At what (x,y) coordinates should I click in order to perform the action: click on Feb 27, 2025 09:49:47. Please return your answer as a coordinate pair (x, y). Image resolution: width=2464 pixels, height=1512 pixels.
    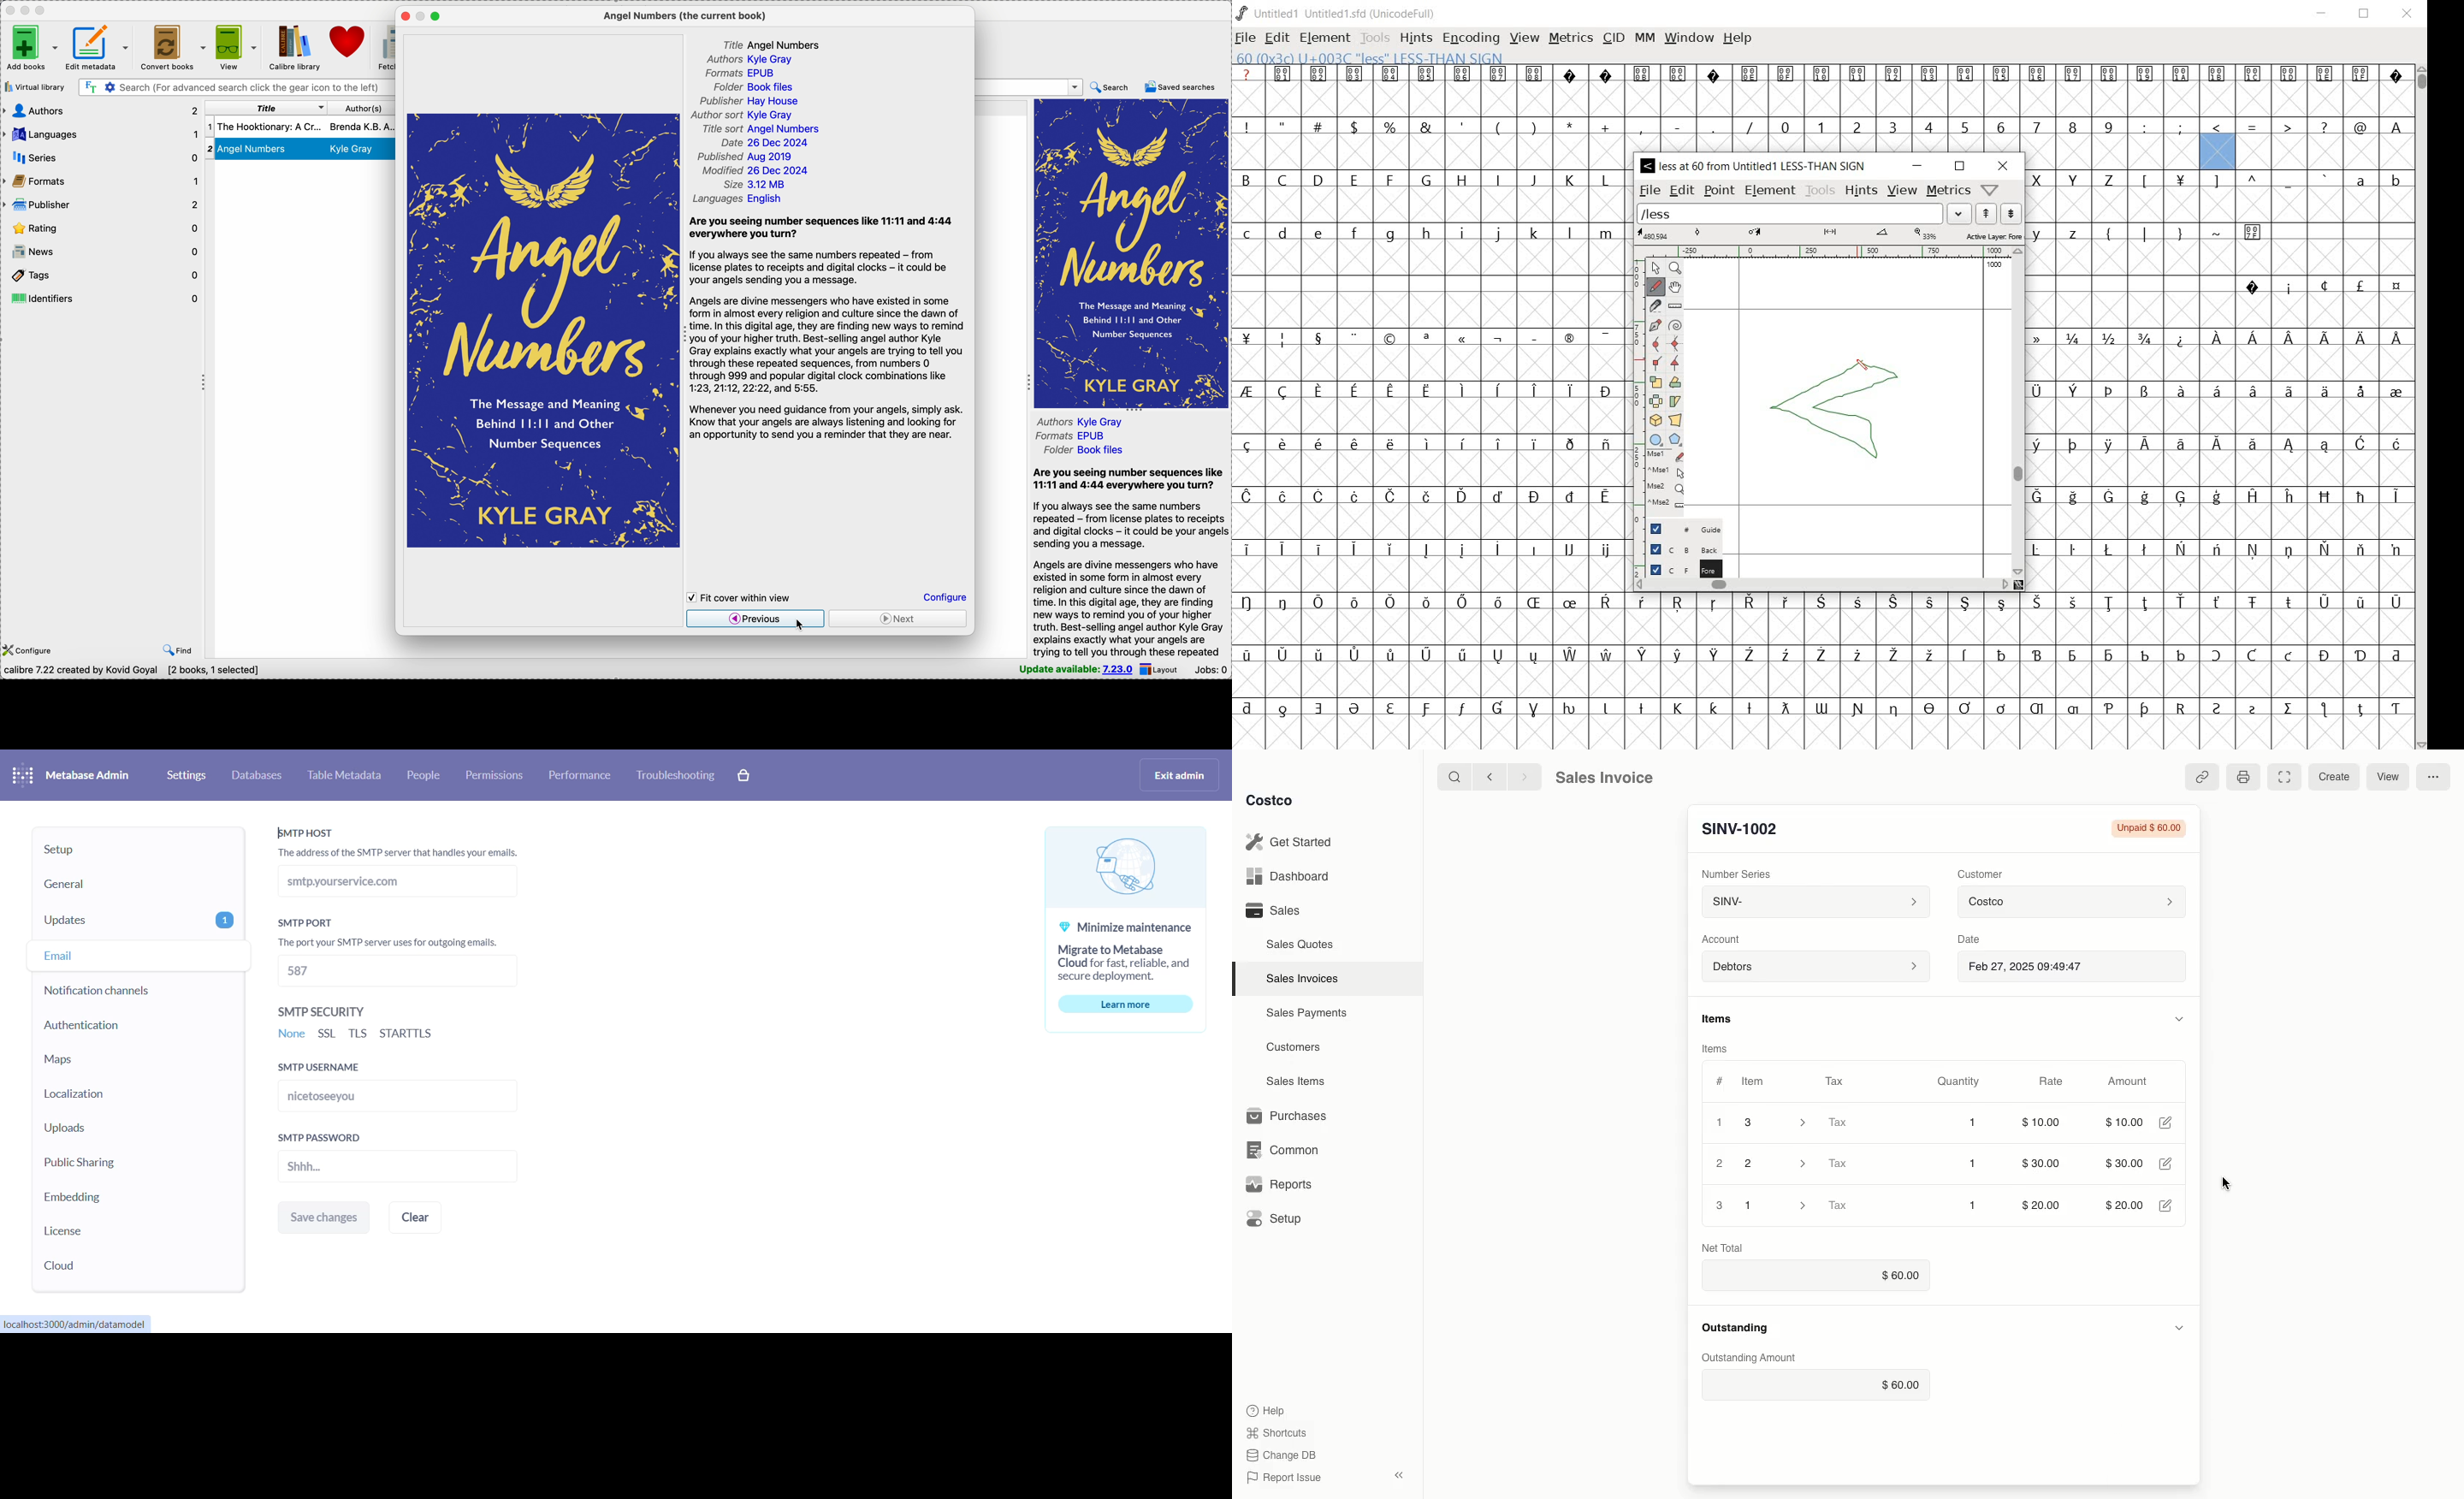
    Looking at the image, I should click on (2065, 966).